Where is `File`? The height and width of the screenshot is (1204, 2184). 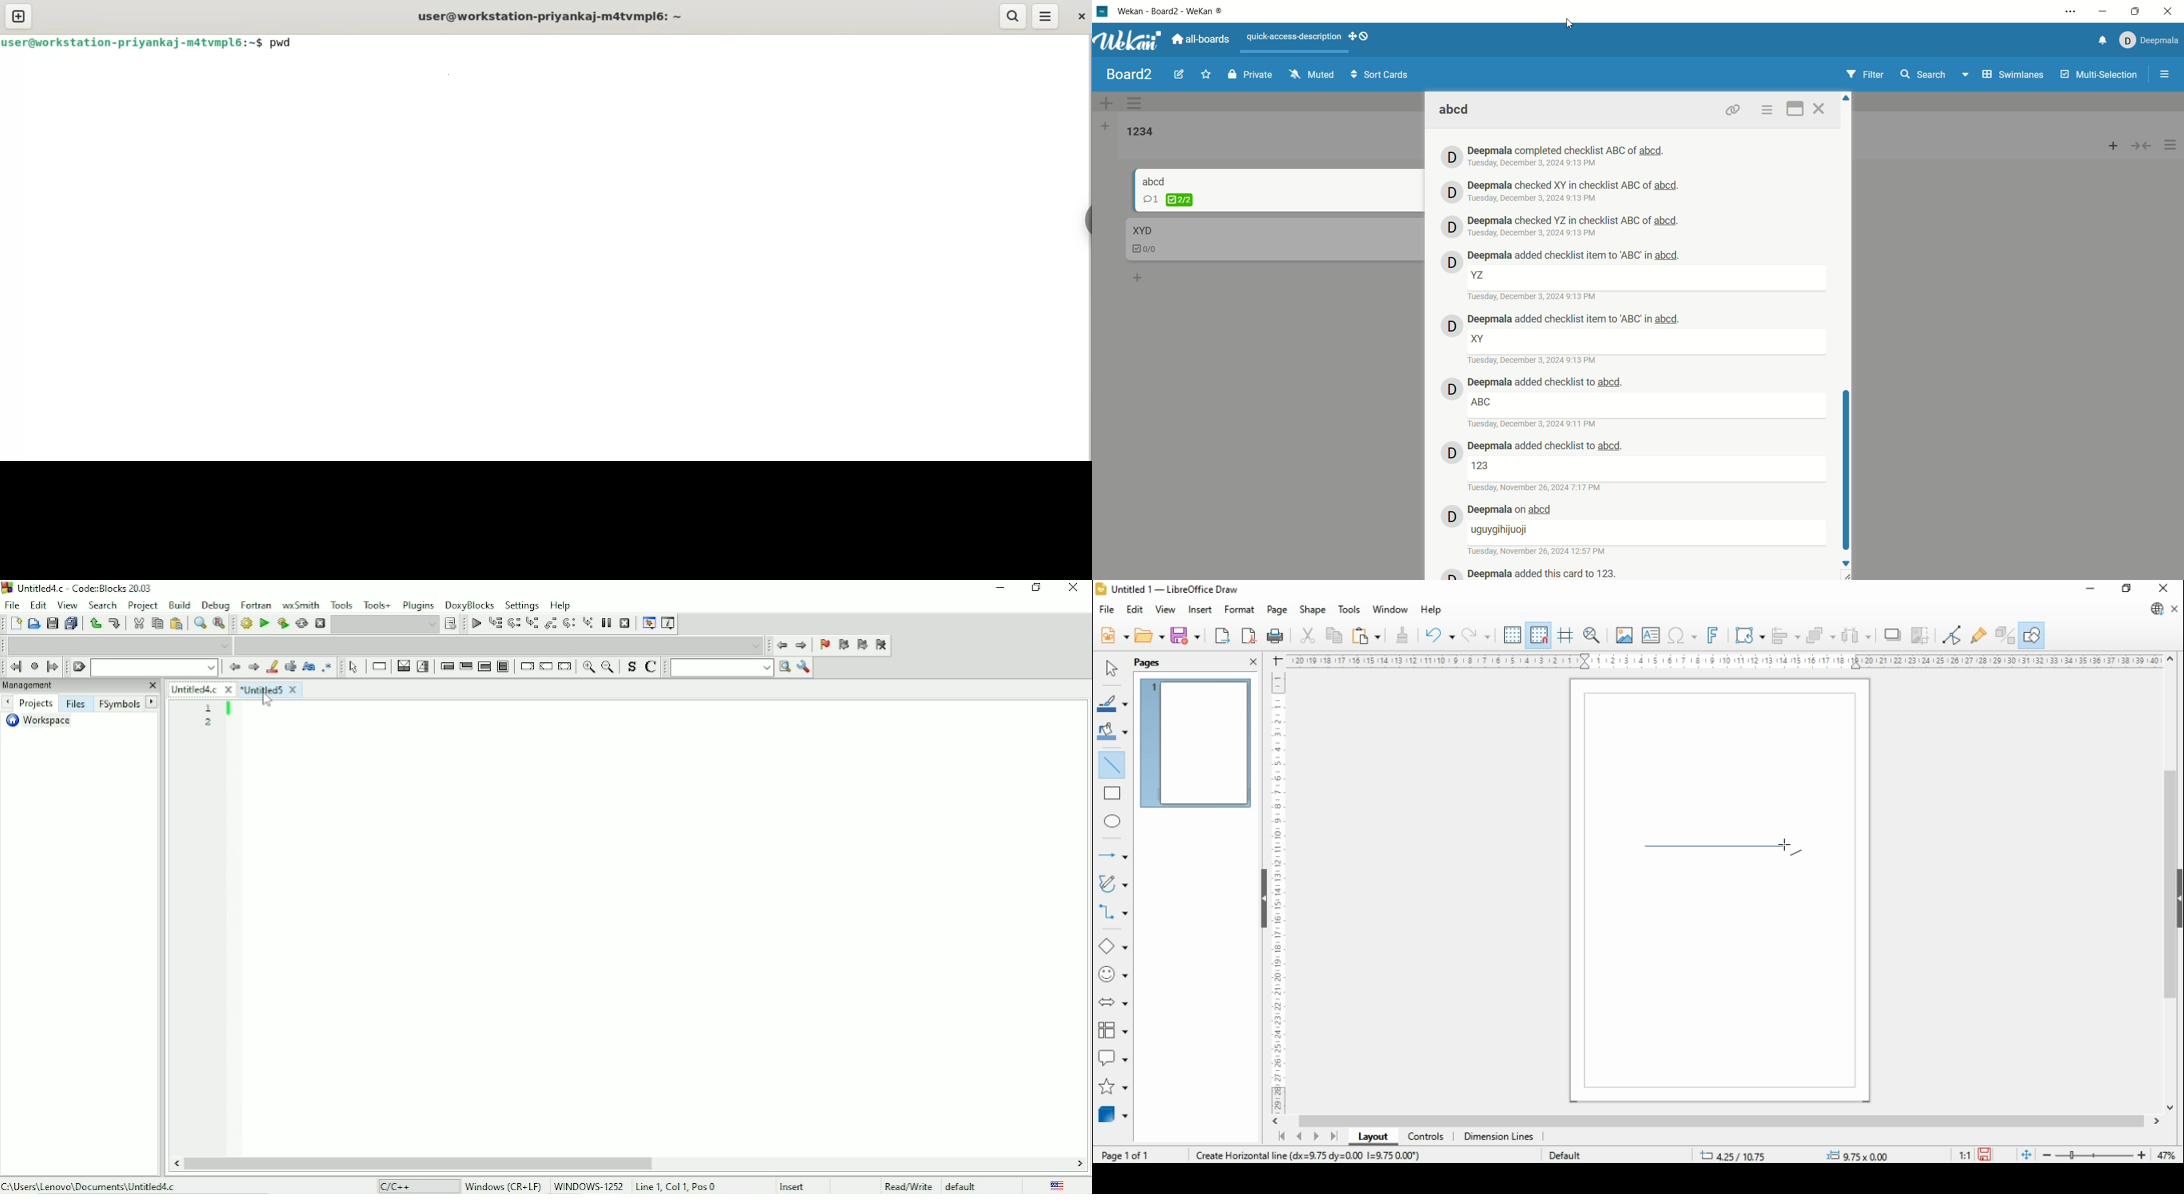 File is located at coordinates (12, 605).